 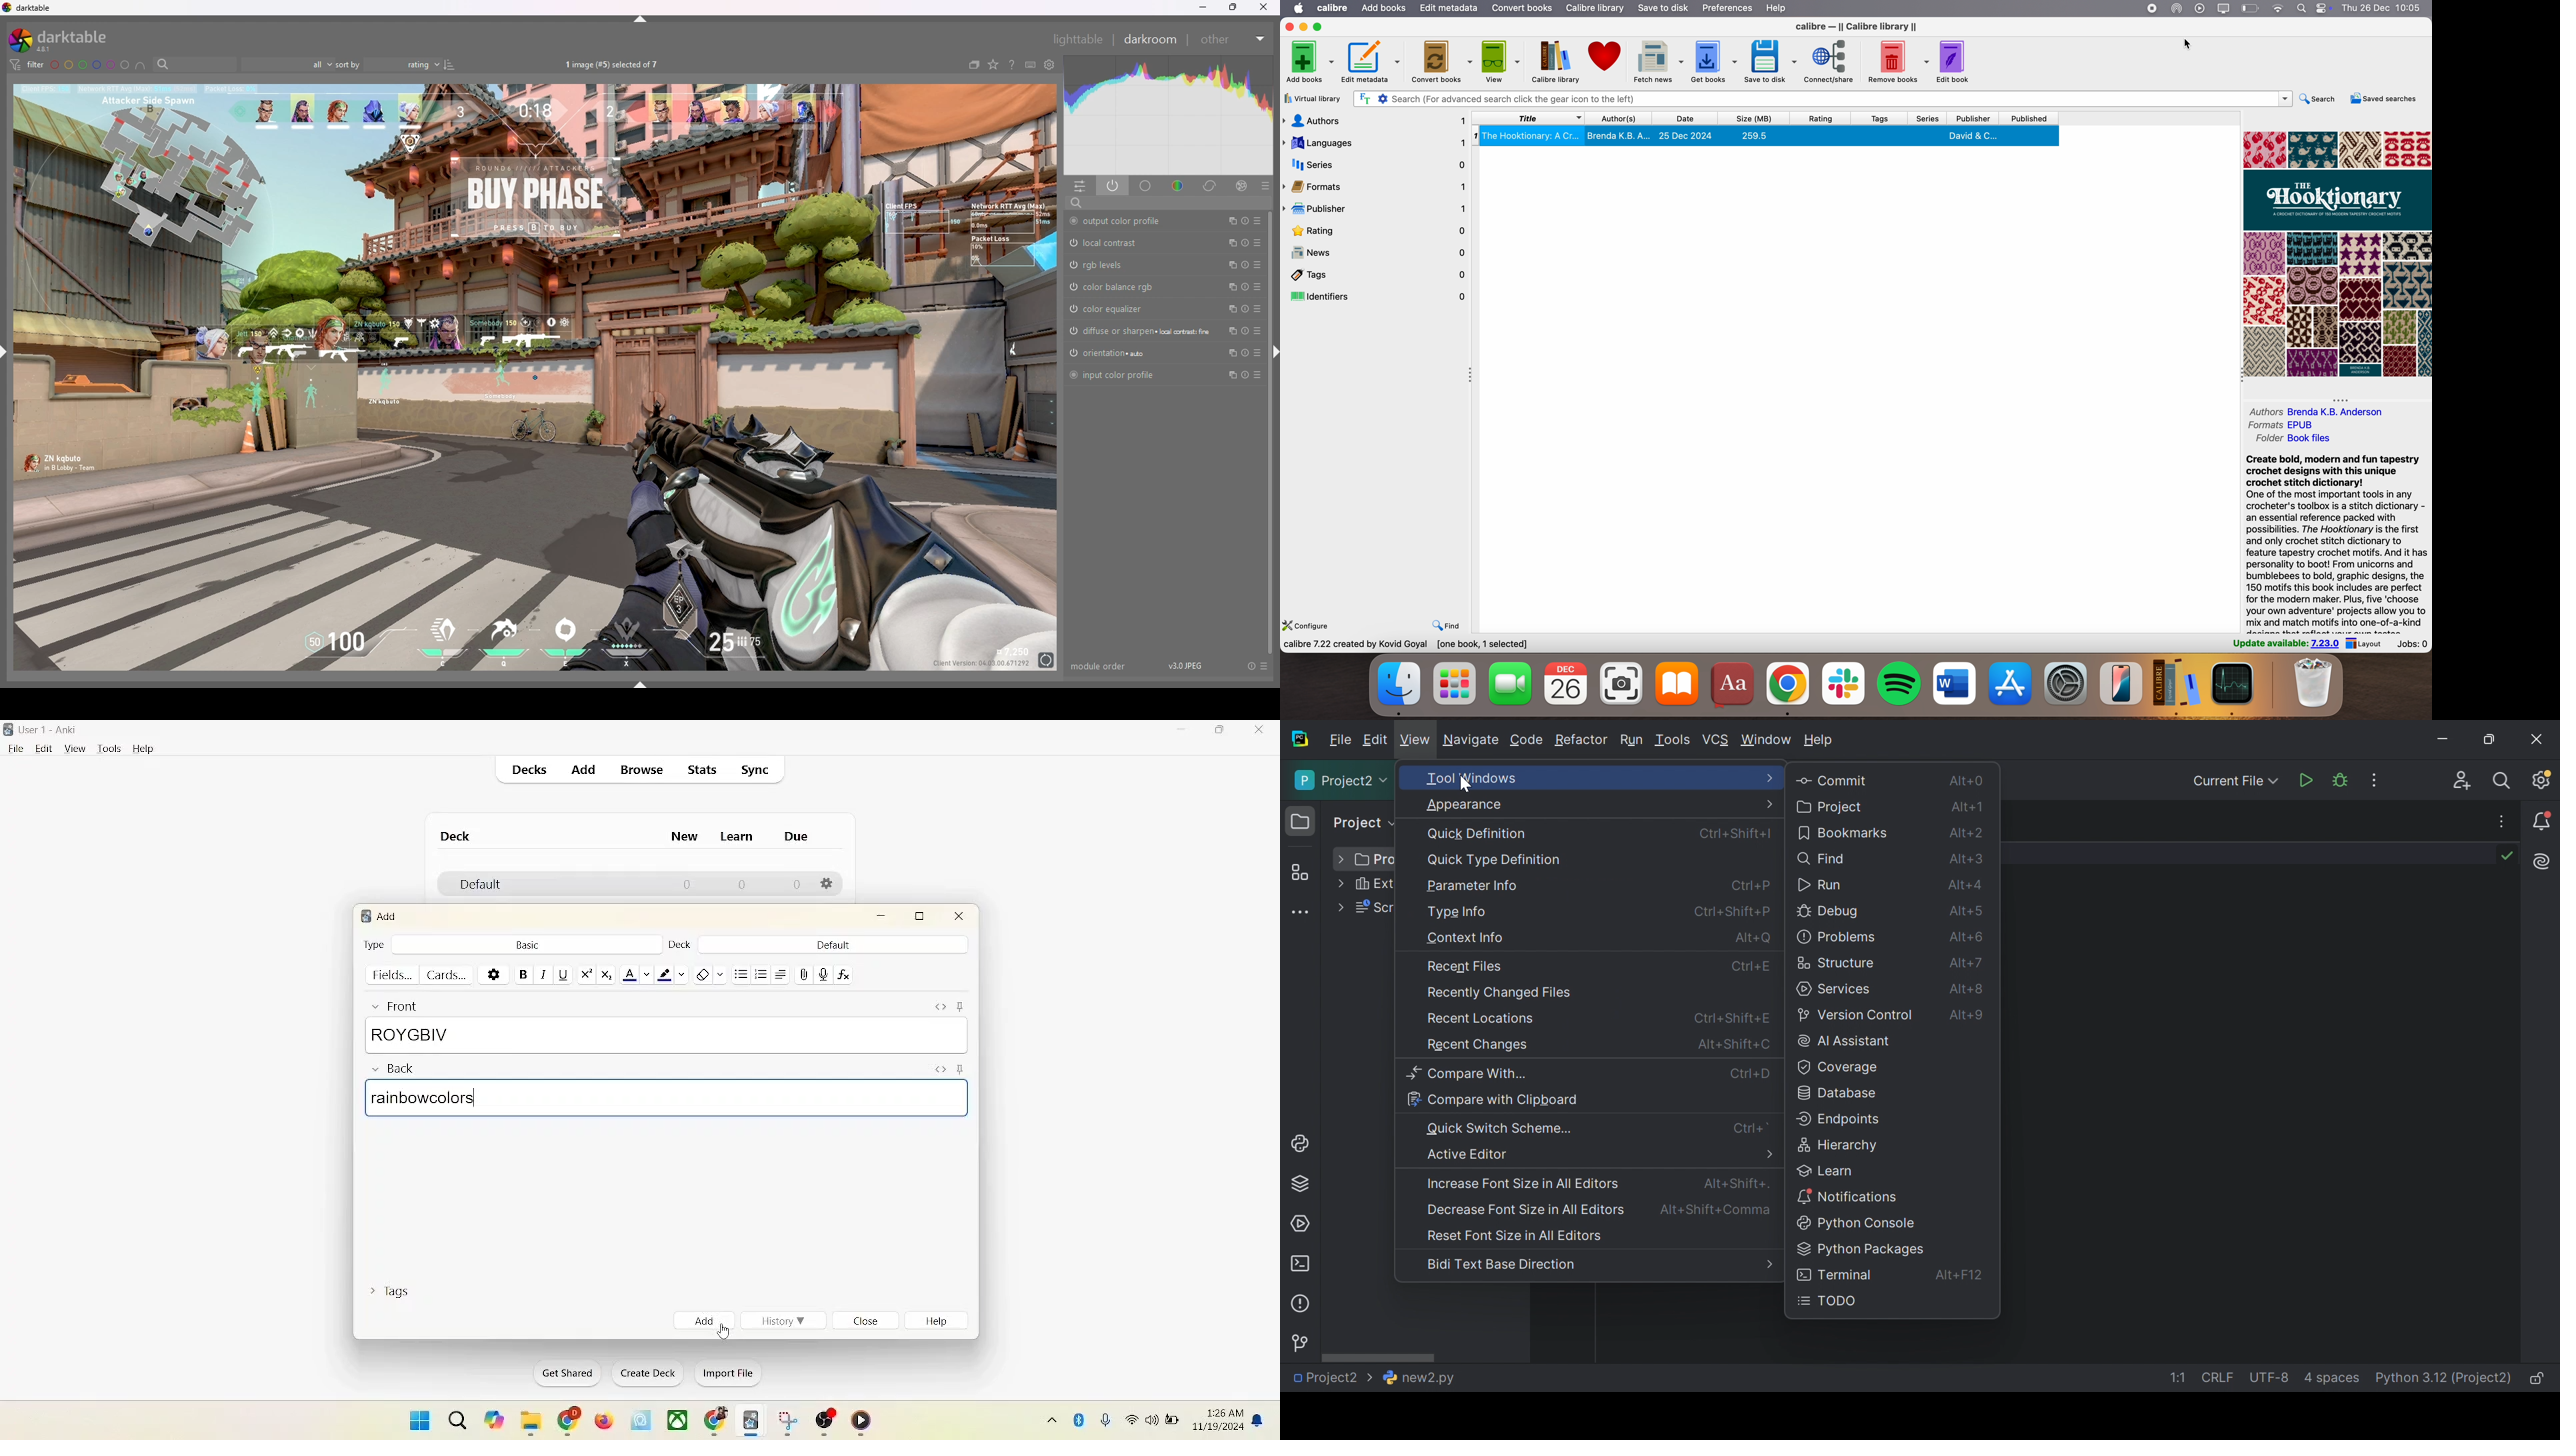 What do you see at coordinates (1843, 681) in the screenshot?
I see `Slack` at bounding box center [1843, 681].